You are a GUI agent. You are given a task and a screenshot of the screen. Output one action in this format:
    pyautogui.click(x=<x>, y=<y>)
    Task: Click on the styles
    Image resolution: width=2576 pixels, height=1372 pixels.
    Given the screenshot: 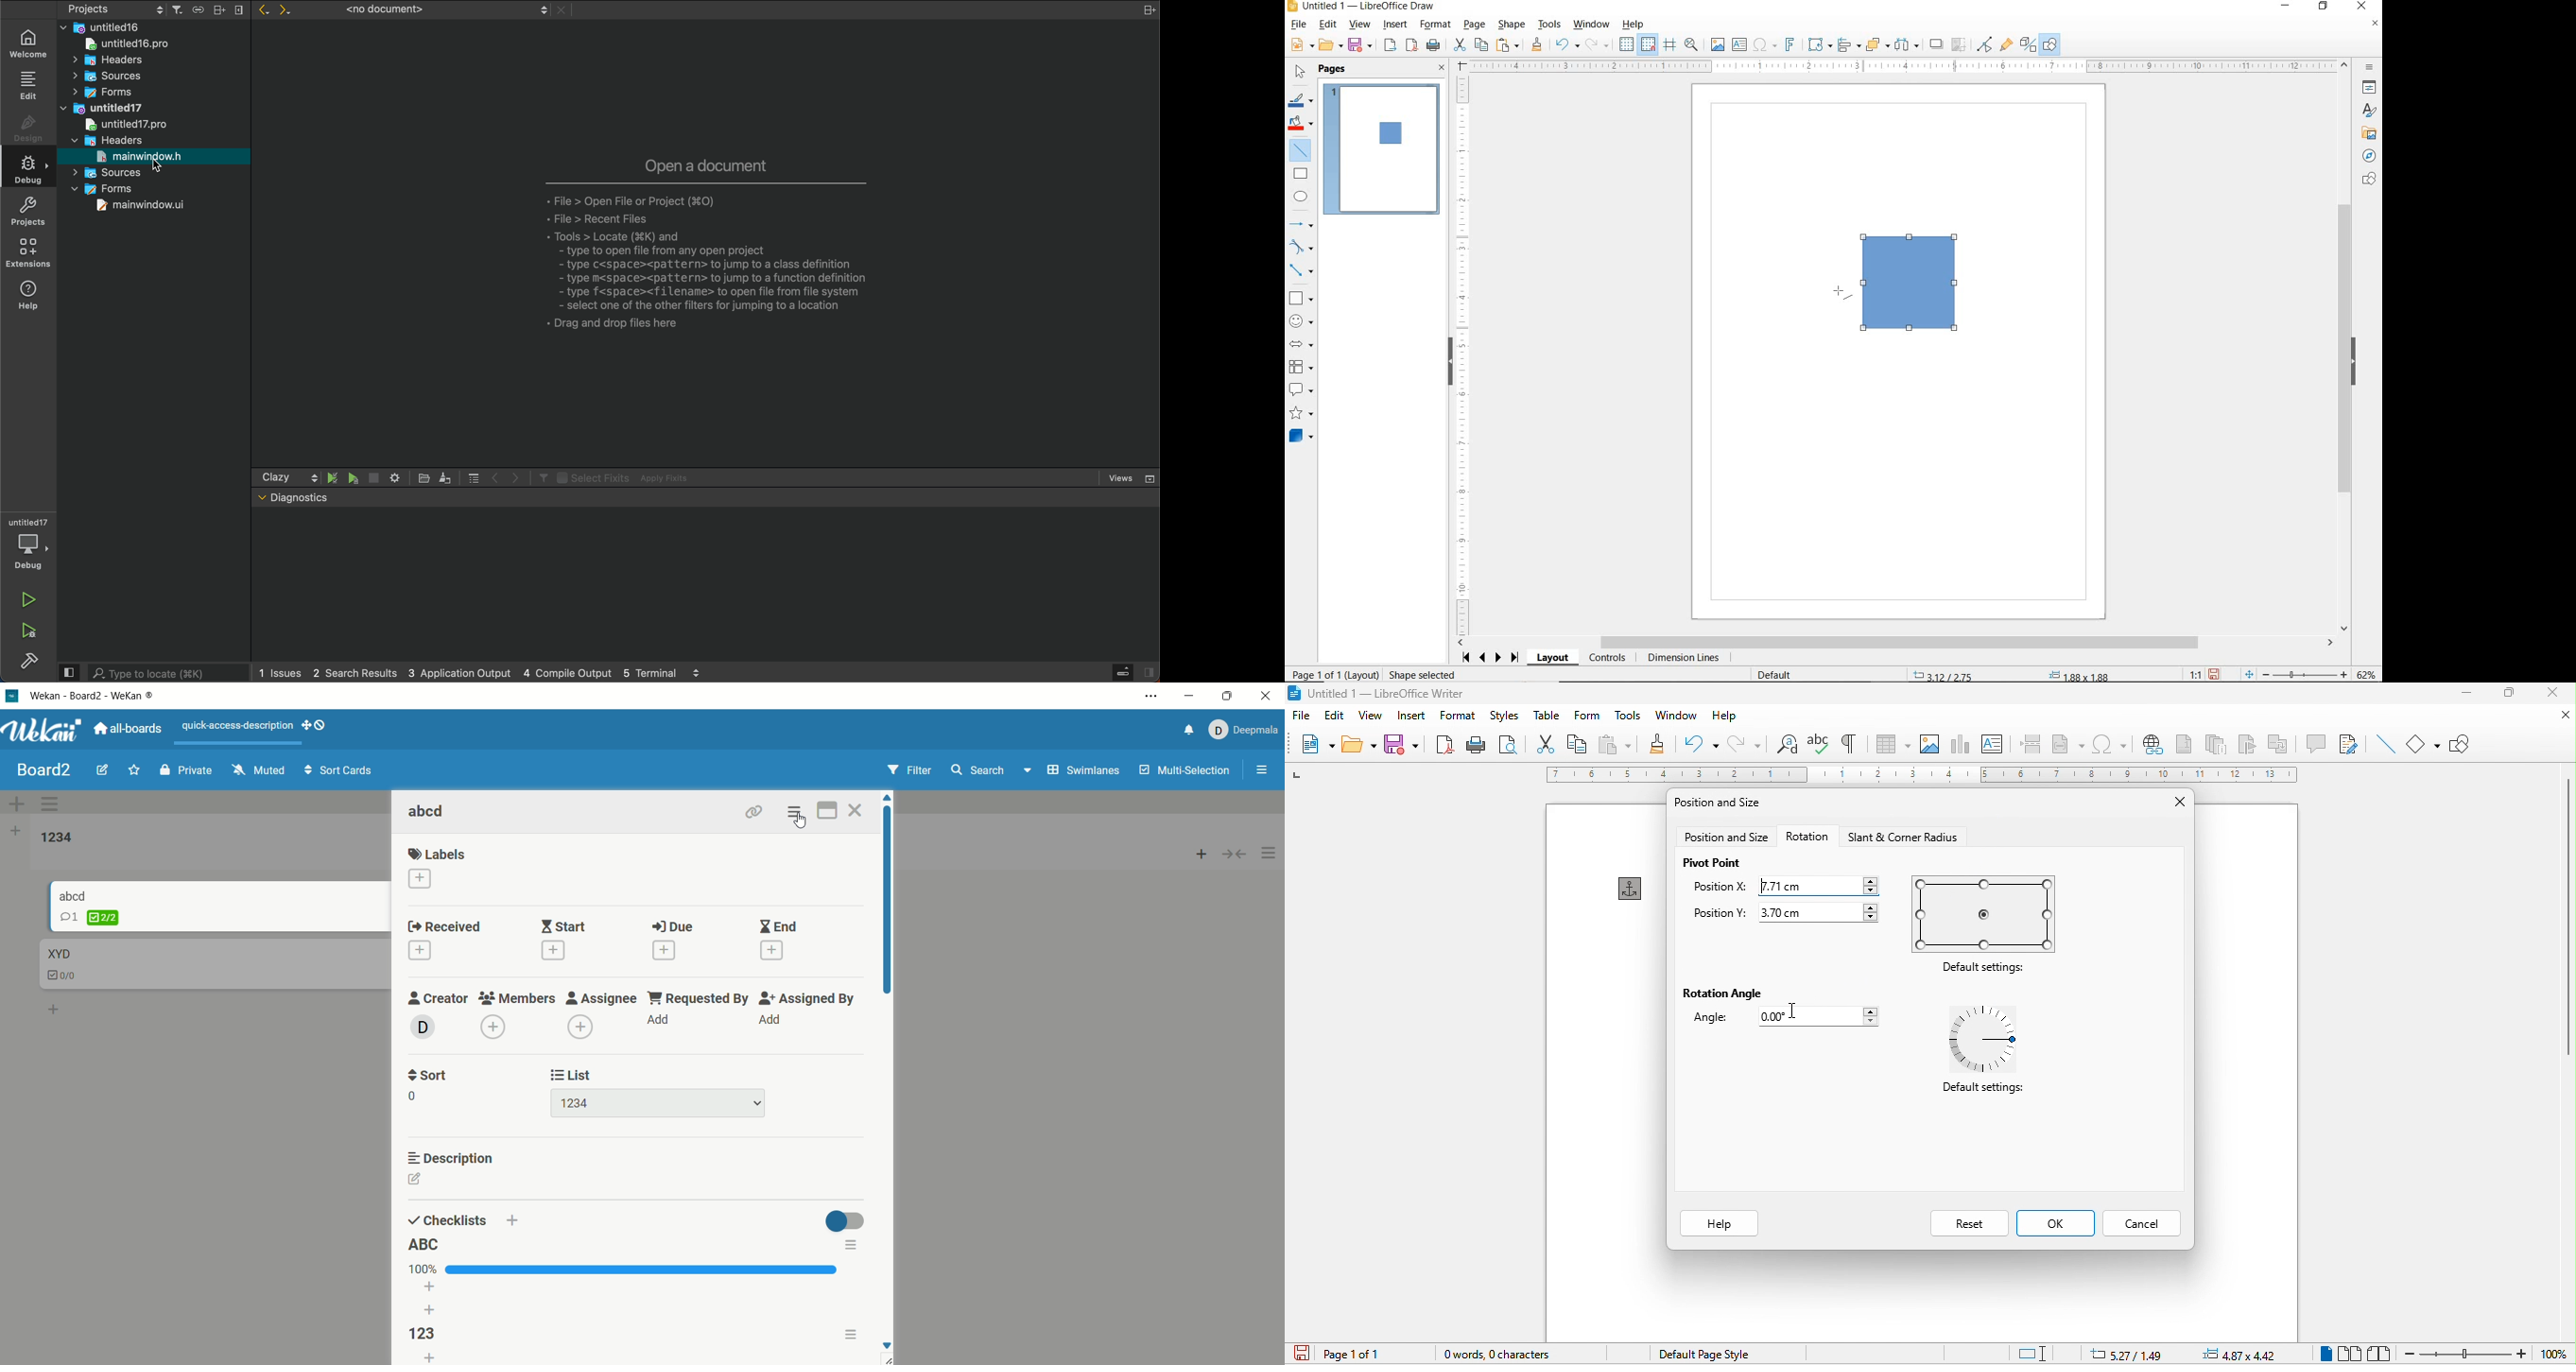 What is the action you would take?
    pyautogui.click(x=1505, y=717)
    